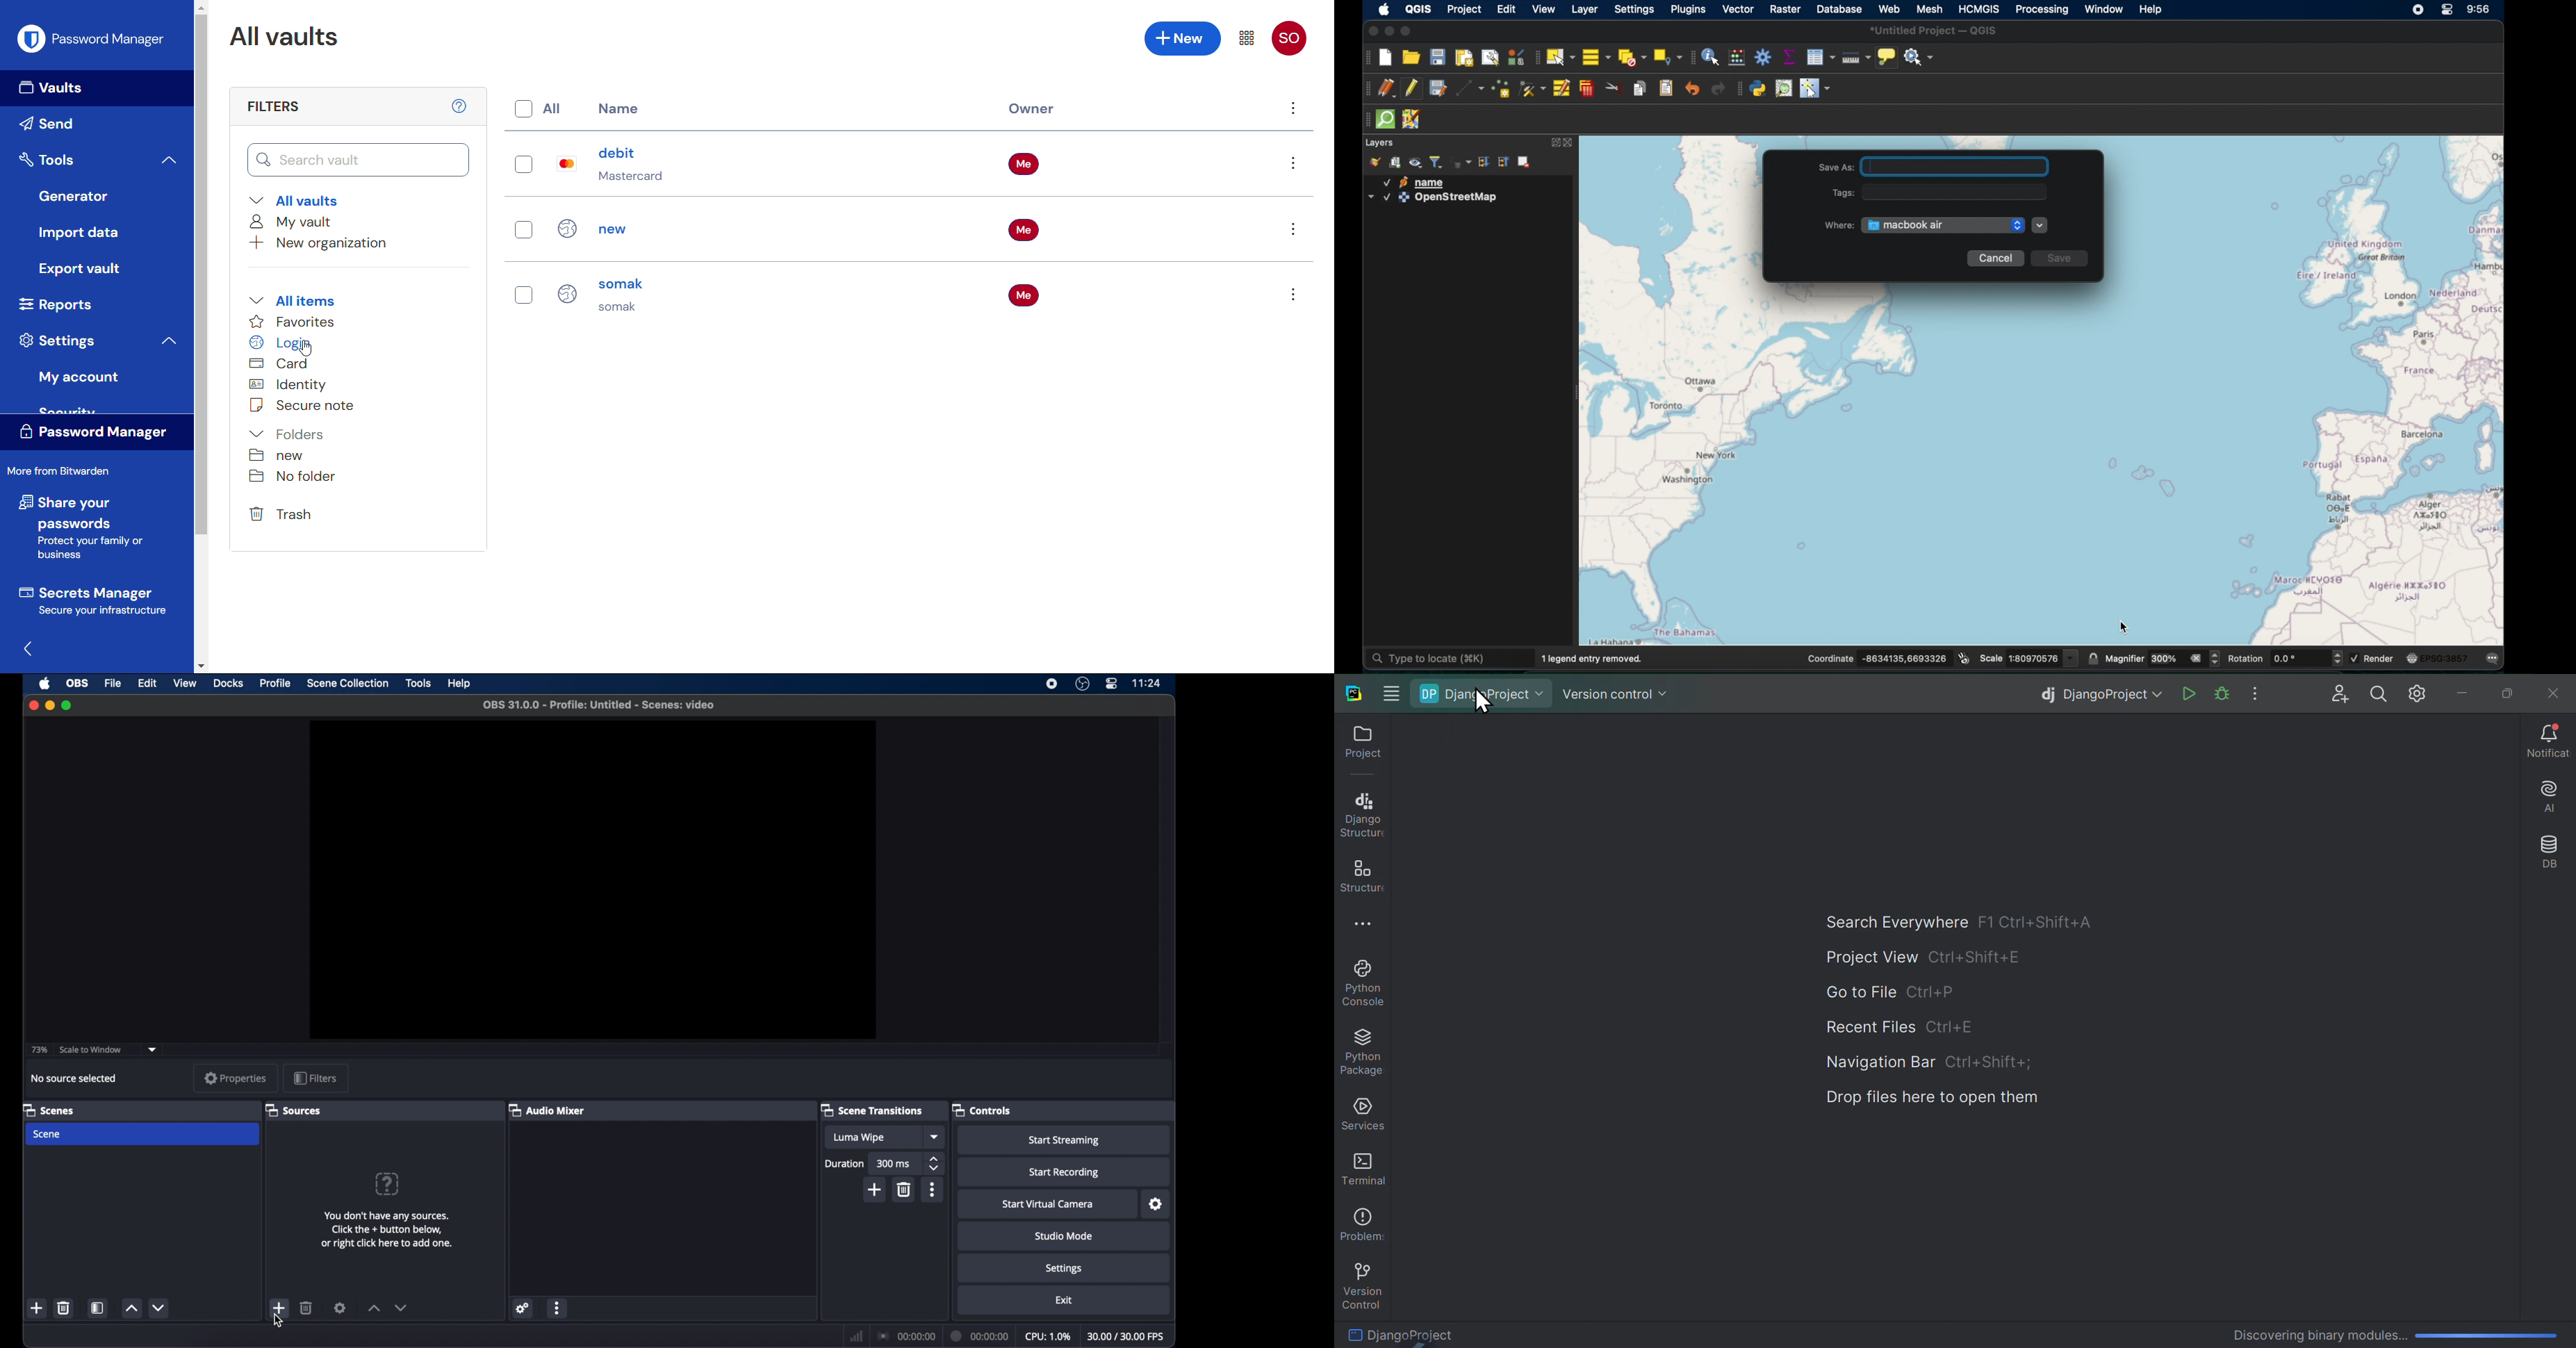  I want to click on All items , so click(293, 302).